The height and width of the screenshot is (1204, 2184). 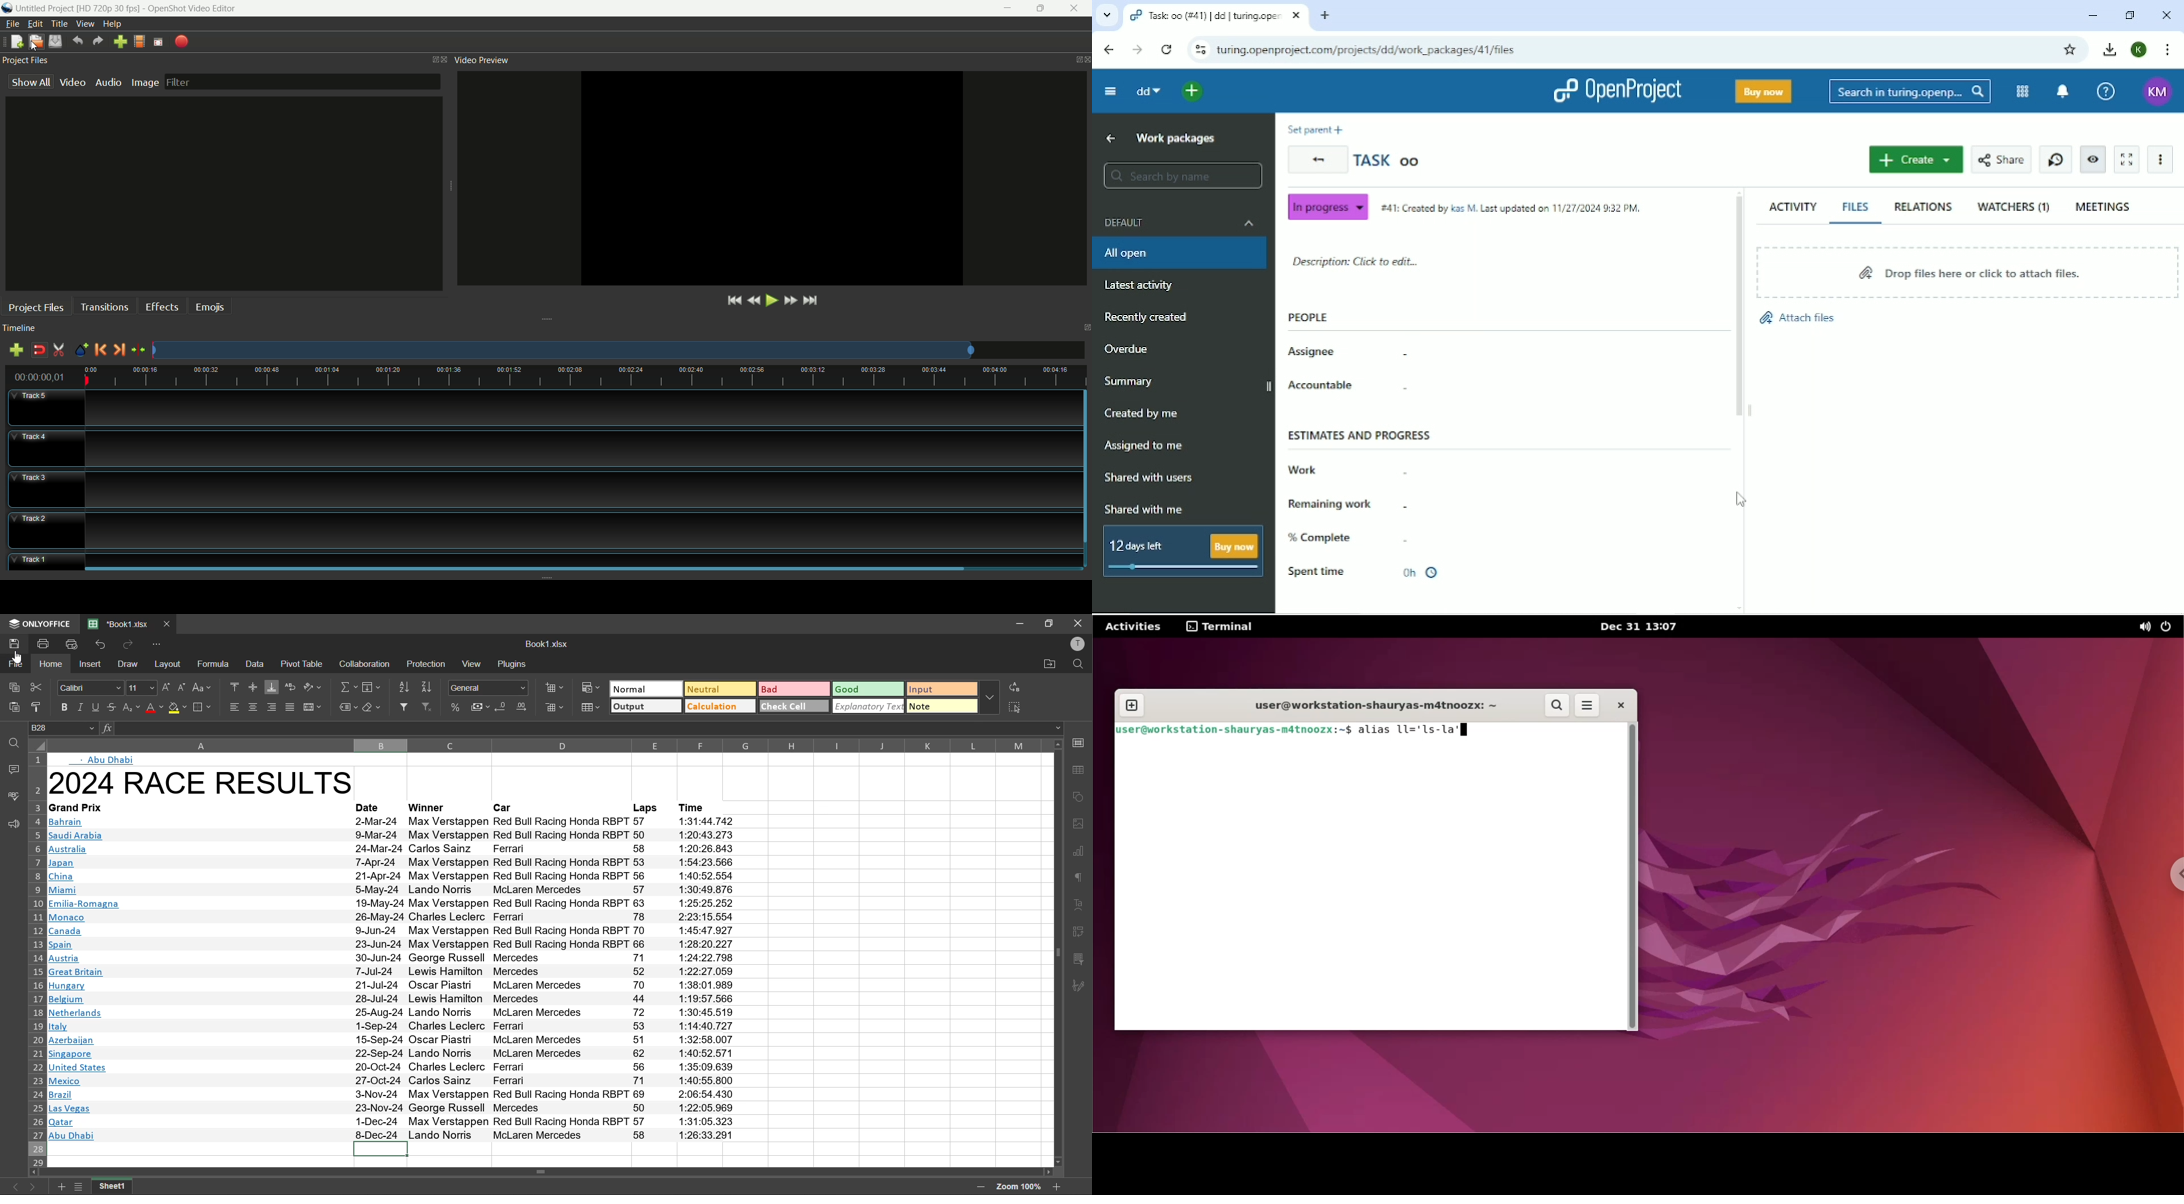 I want to click on copy style, so click(x=38, y=707).